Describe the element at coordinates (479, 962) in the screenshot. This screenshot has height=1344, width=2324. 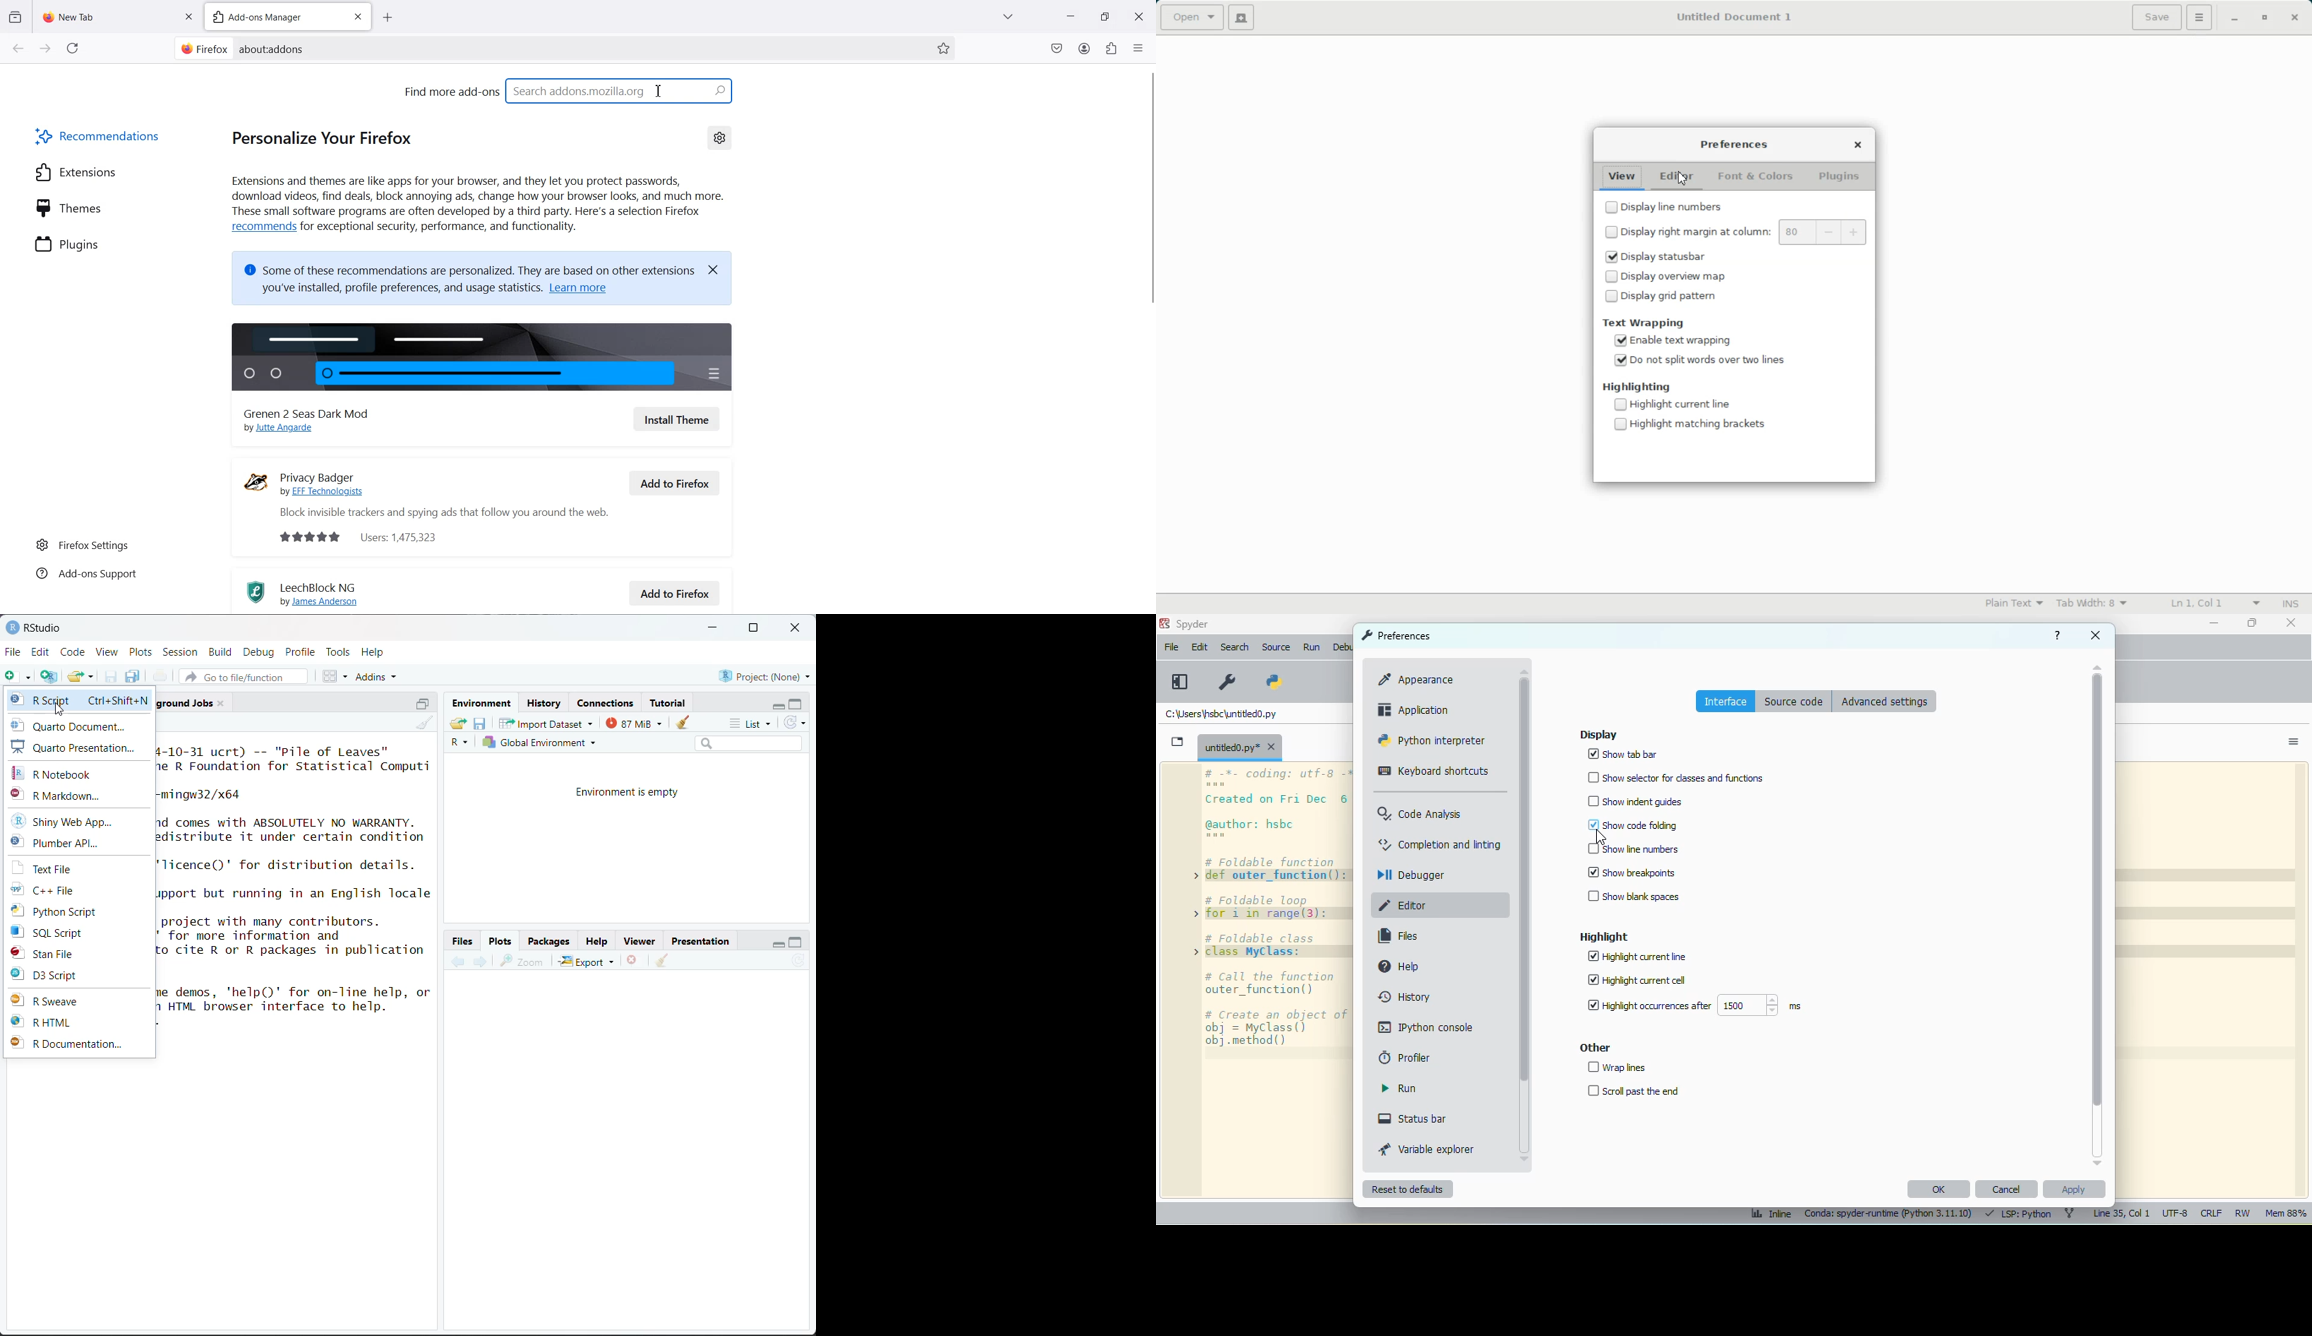
I see `next plot` at that location.